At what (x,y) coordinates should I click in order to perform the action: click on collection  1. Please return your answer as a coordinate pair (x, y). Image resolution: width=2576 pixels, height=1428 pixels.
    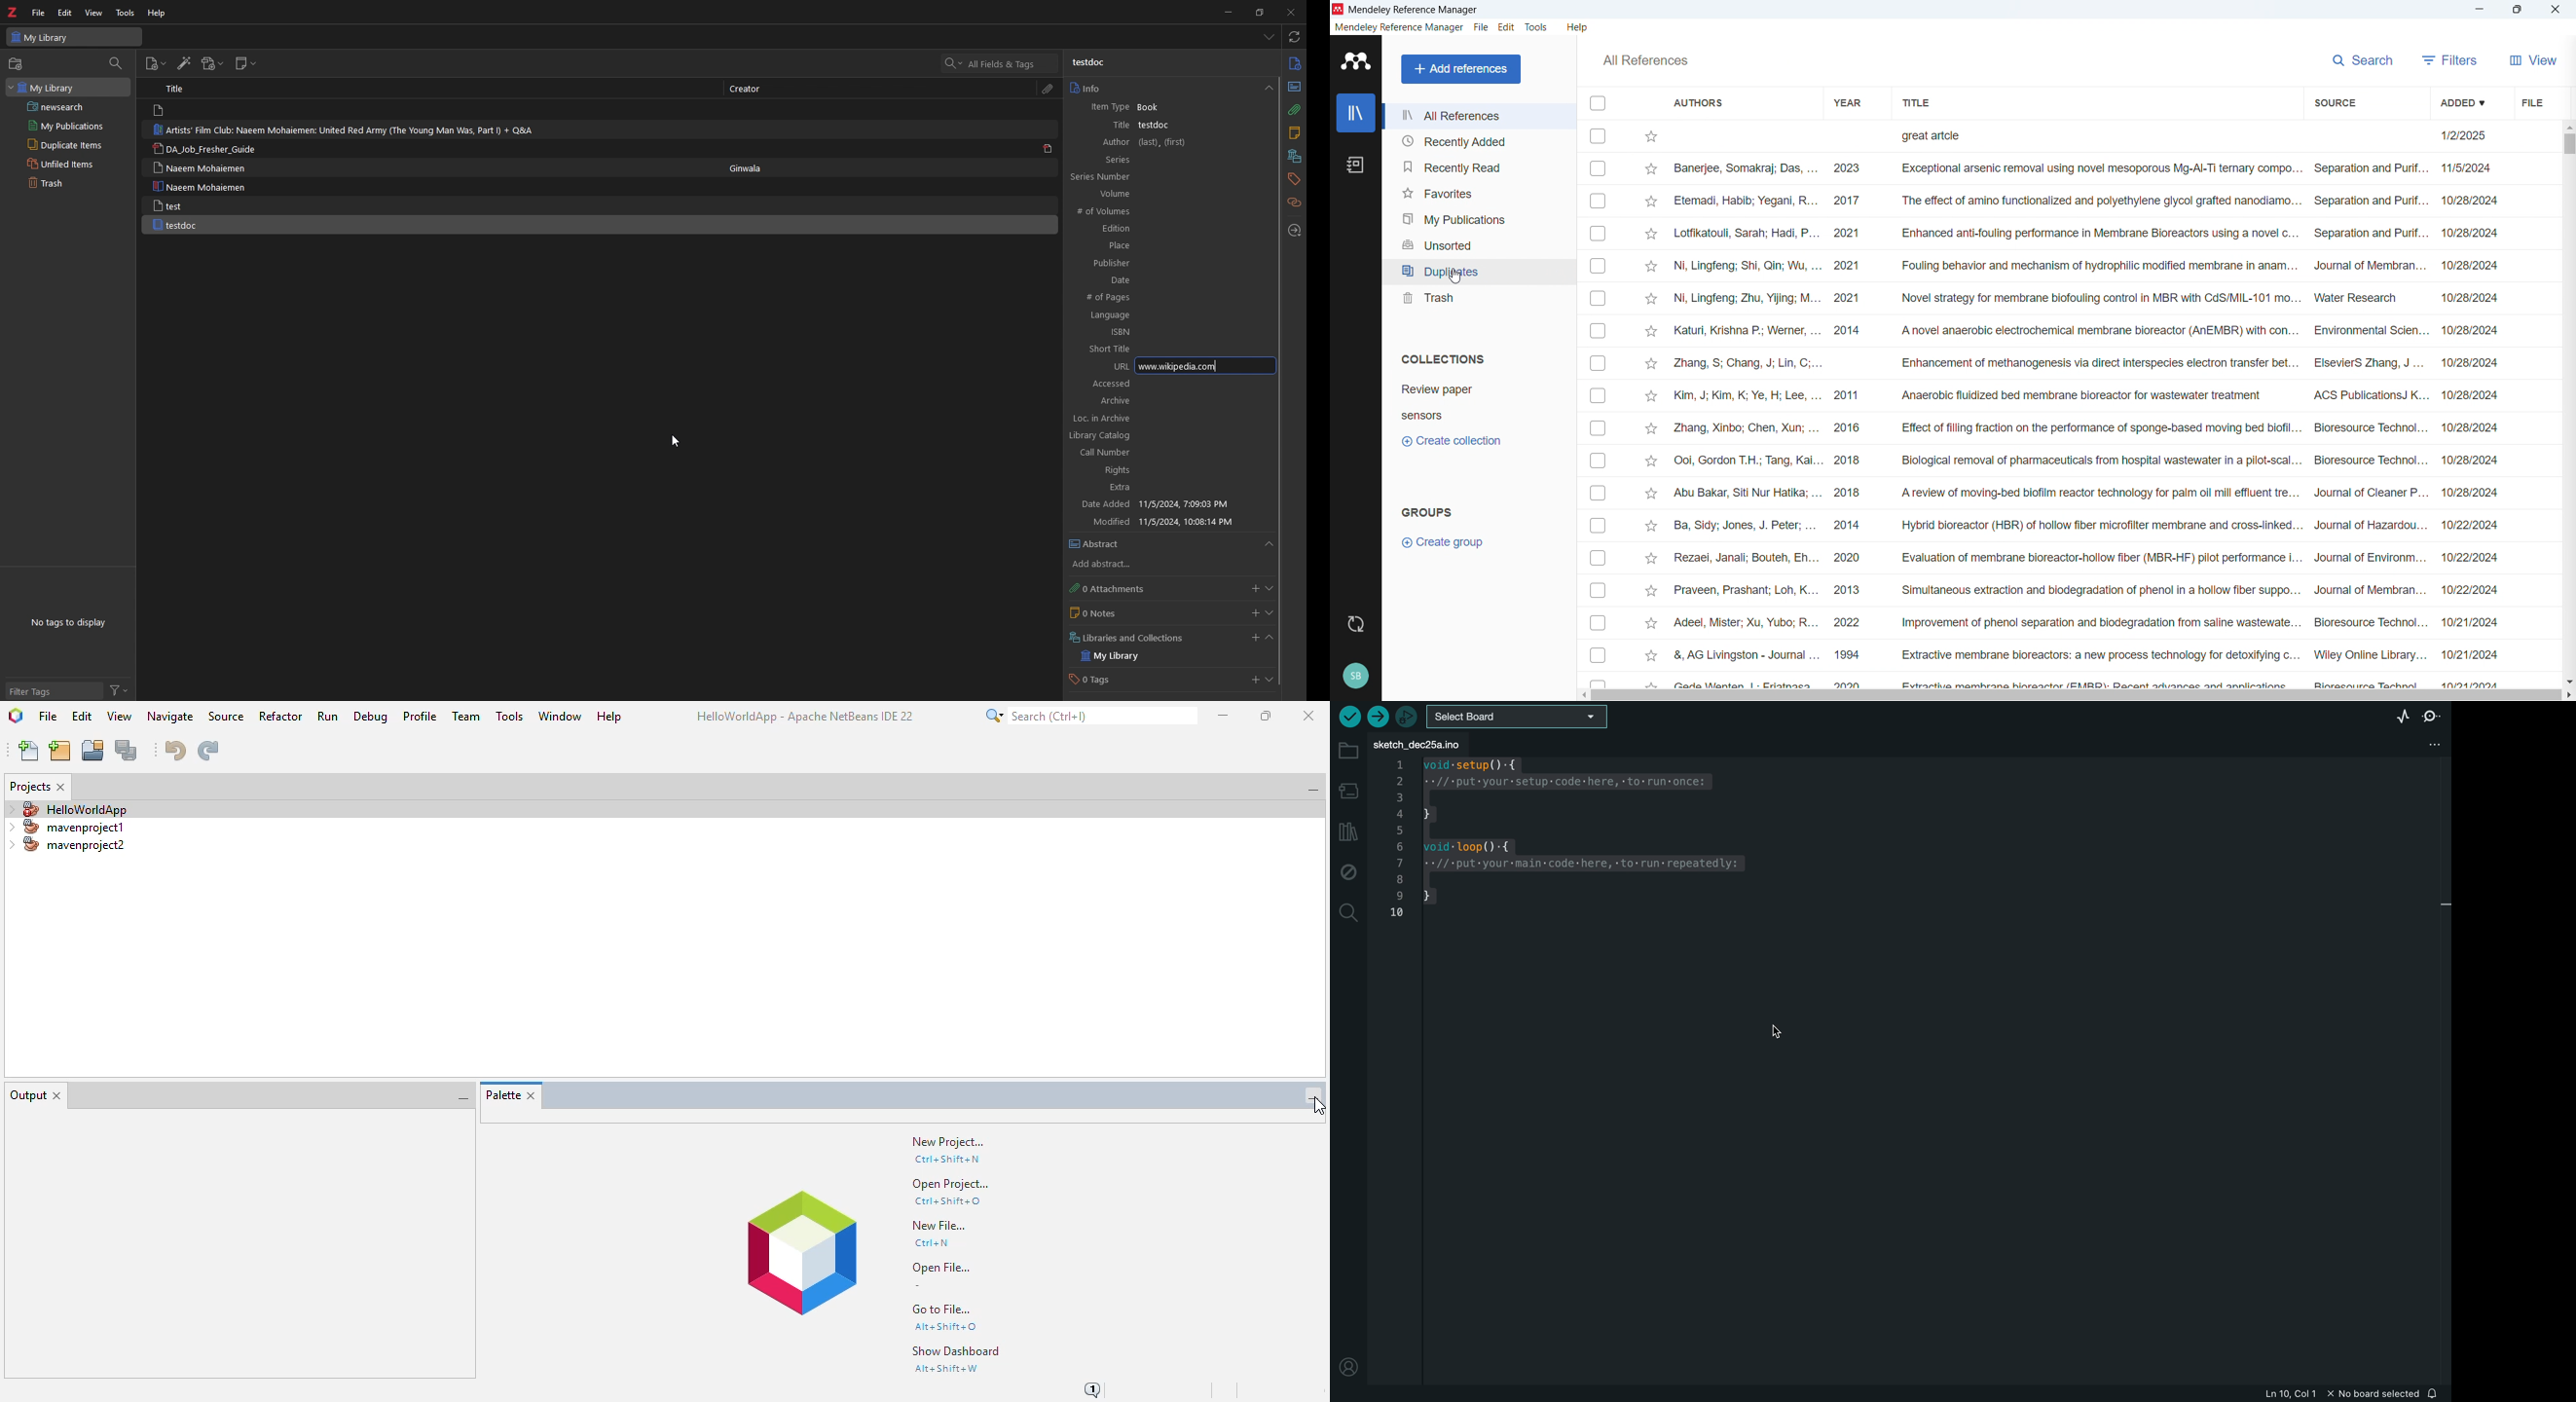
    Looking at the image, I should click on (1473, 388).